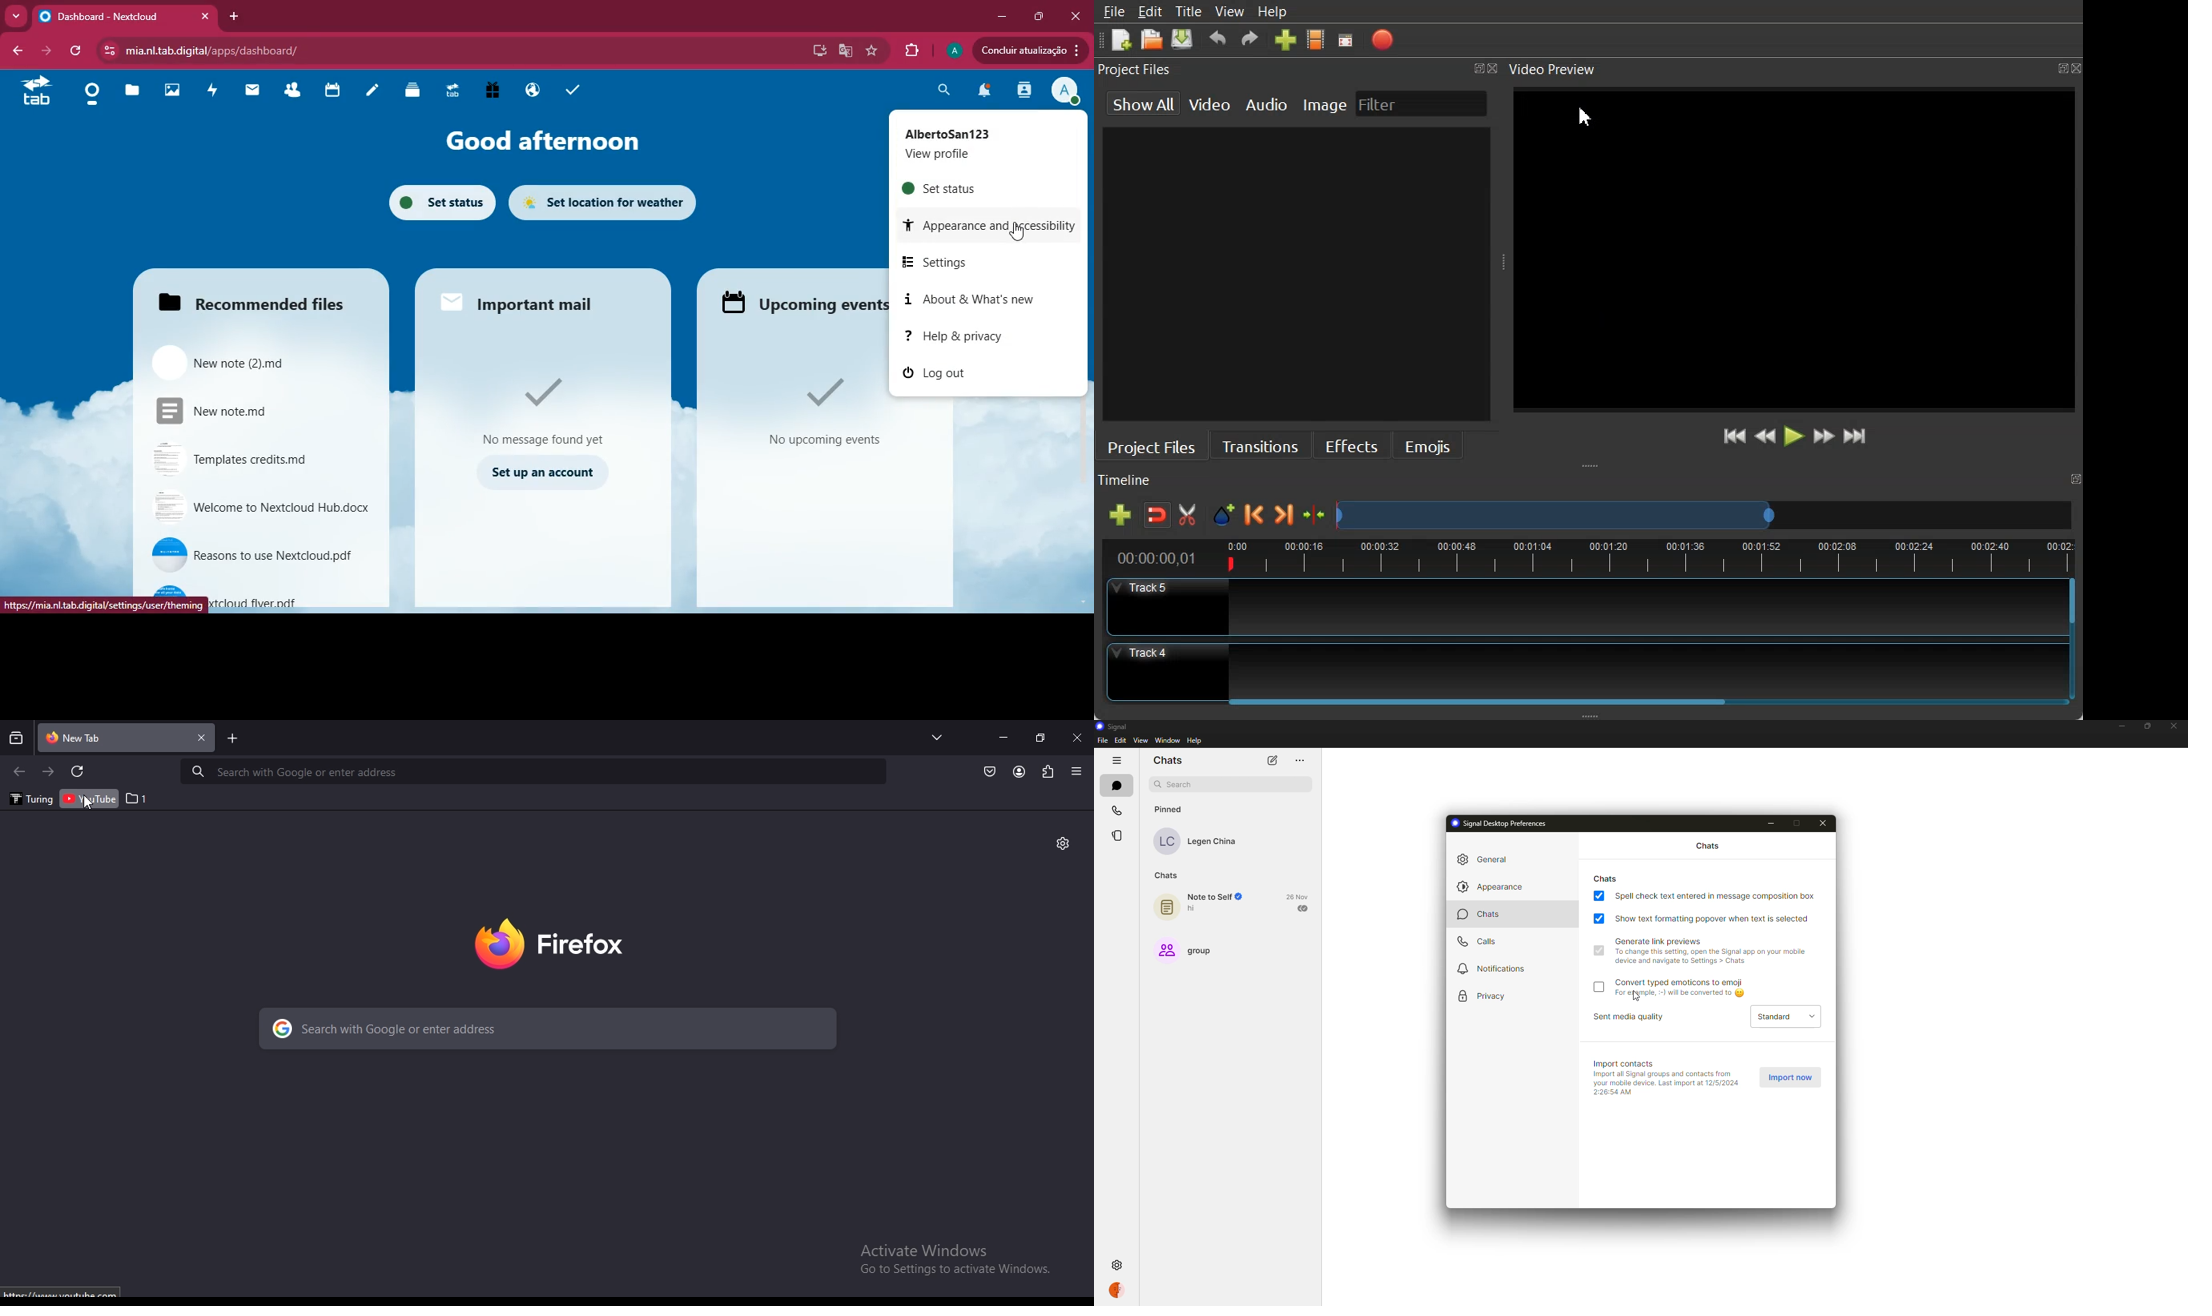 The width and height of the screenshot is (2212, 1316). Describe the element at coordinates (77, 53) in the screenshot. I see `refresh` at that location.